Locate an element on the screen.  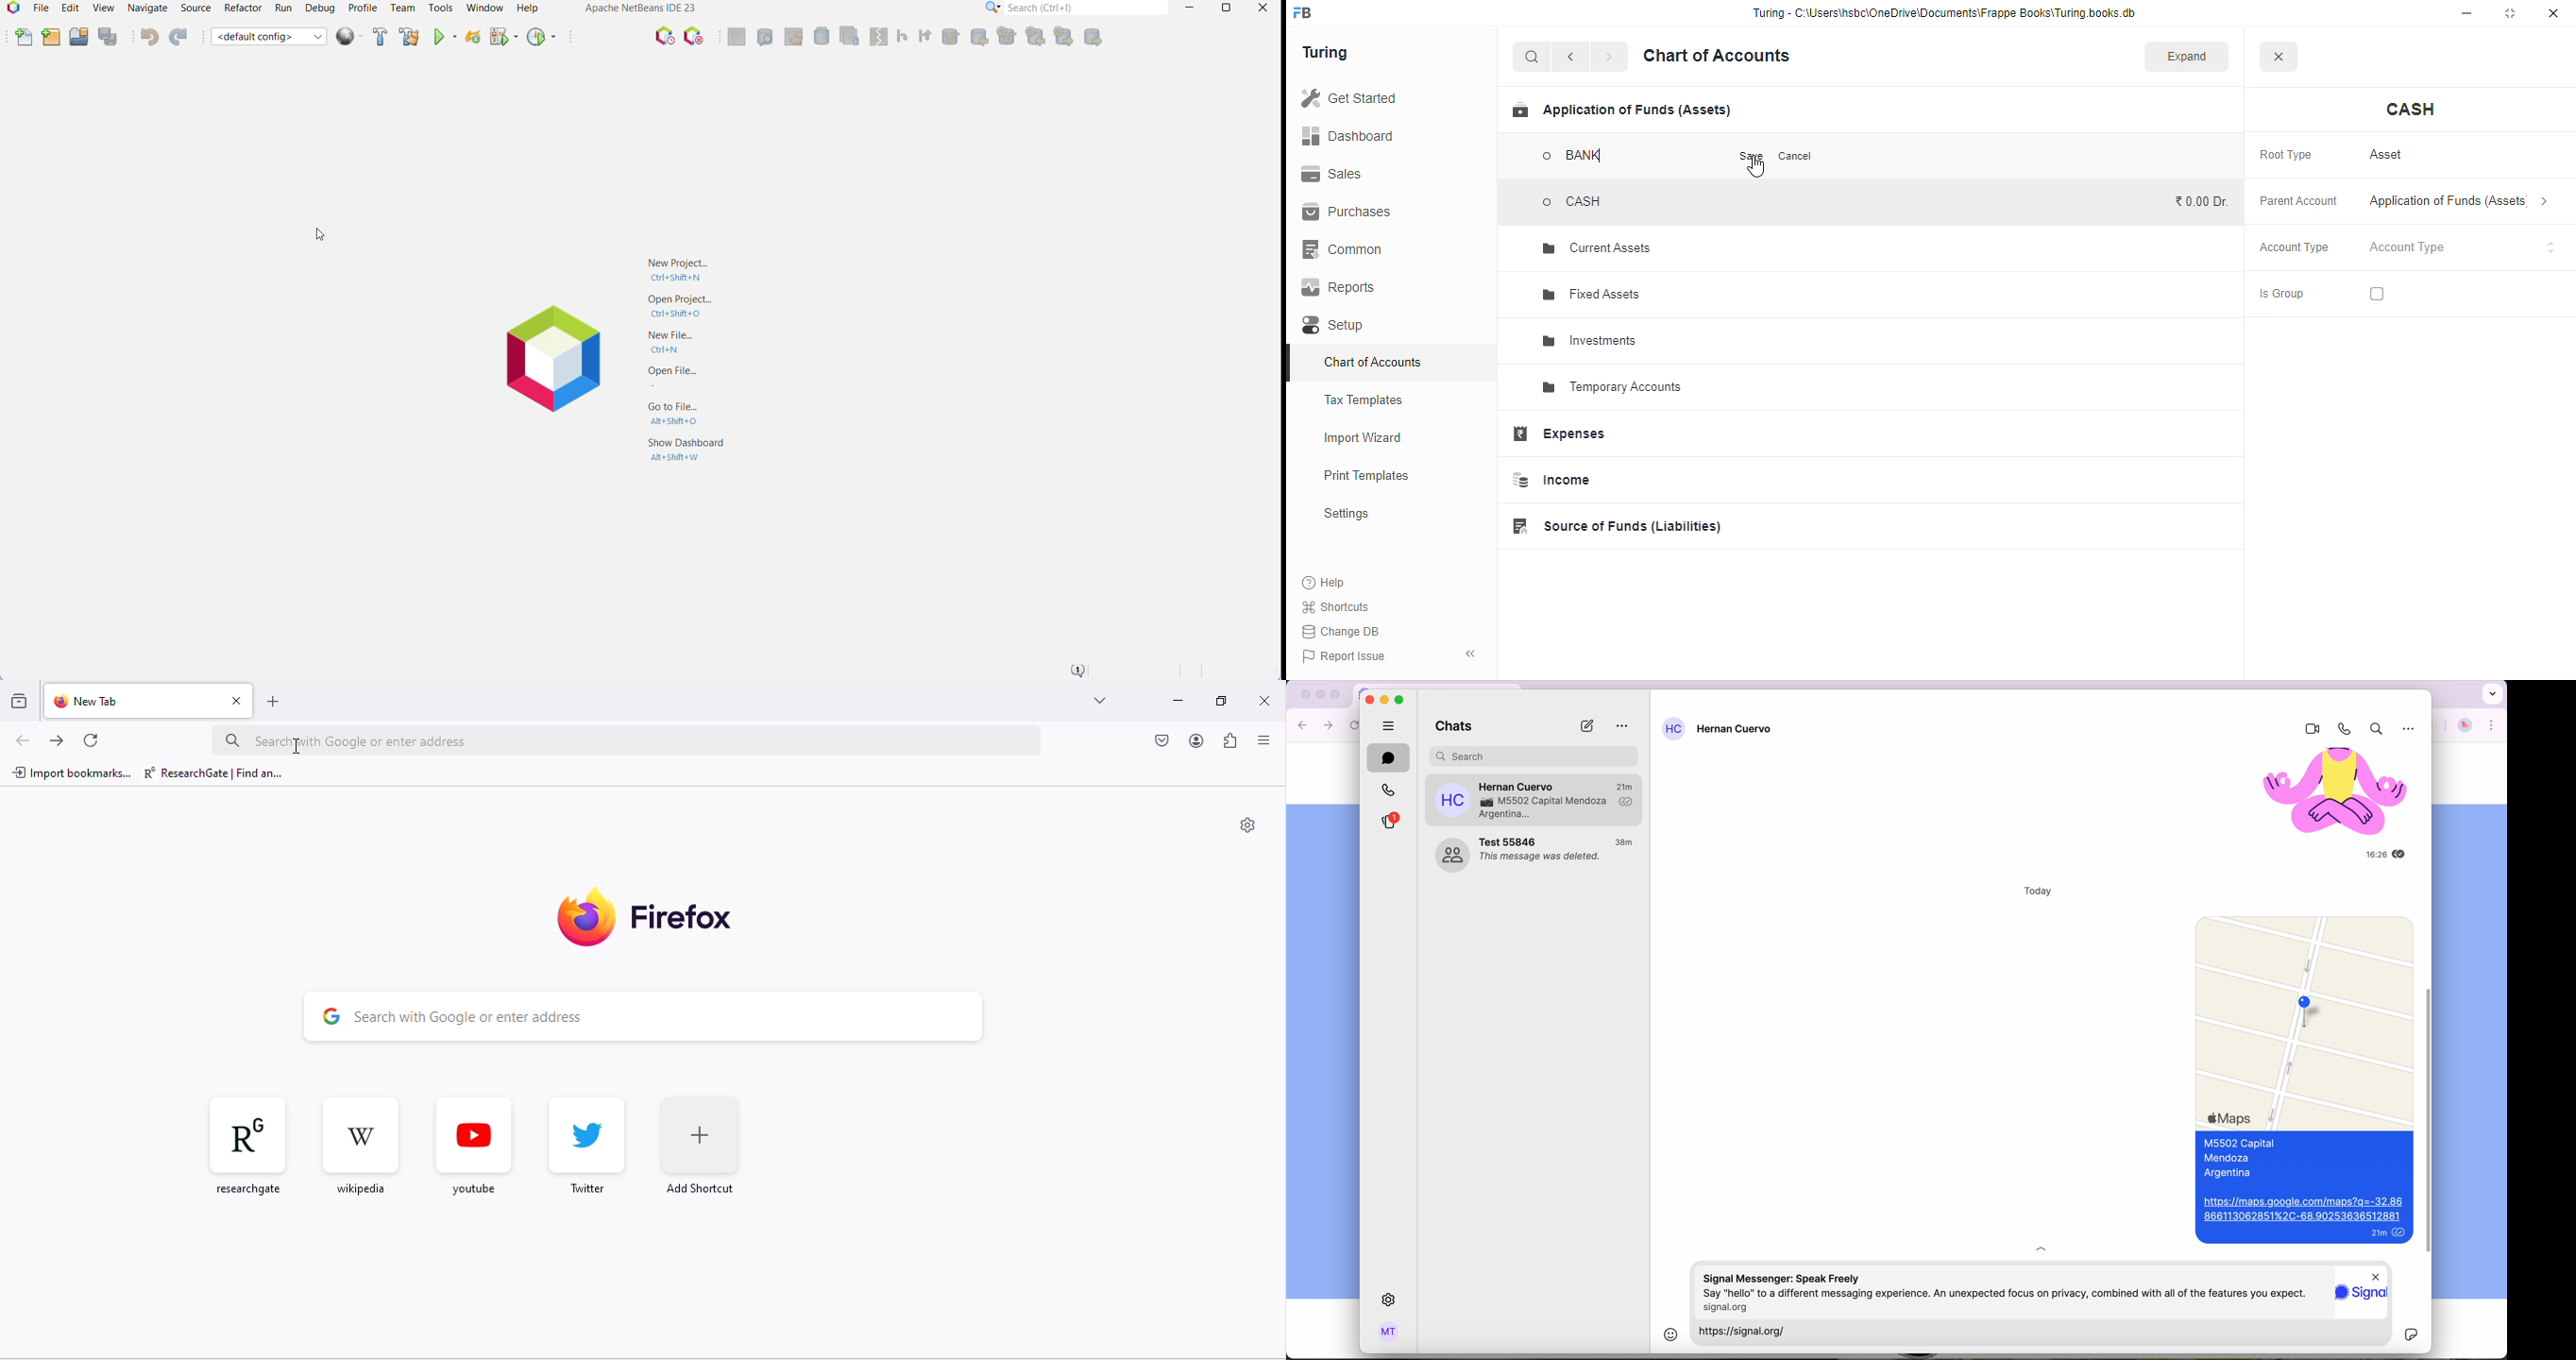
turing is located at coordinates (1324, 53).